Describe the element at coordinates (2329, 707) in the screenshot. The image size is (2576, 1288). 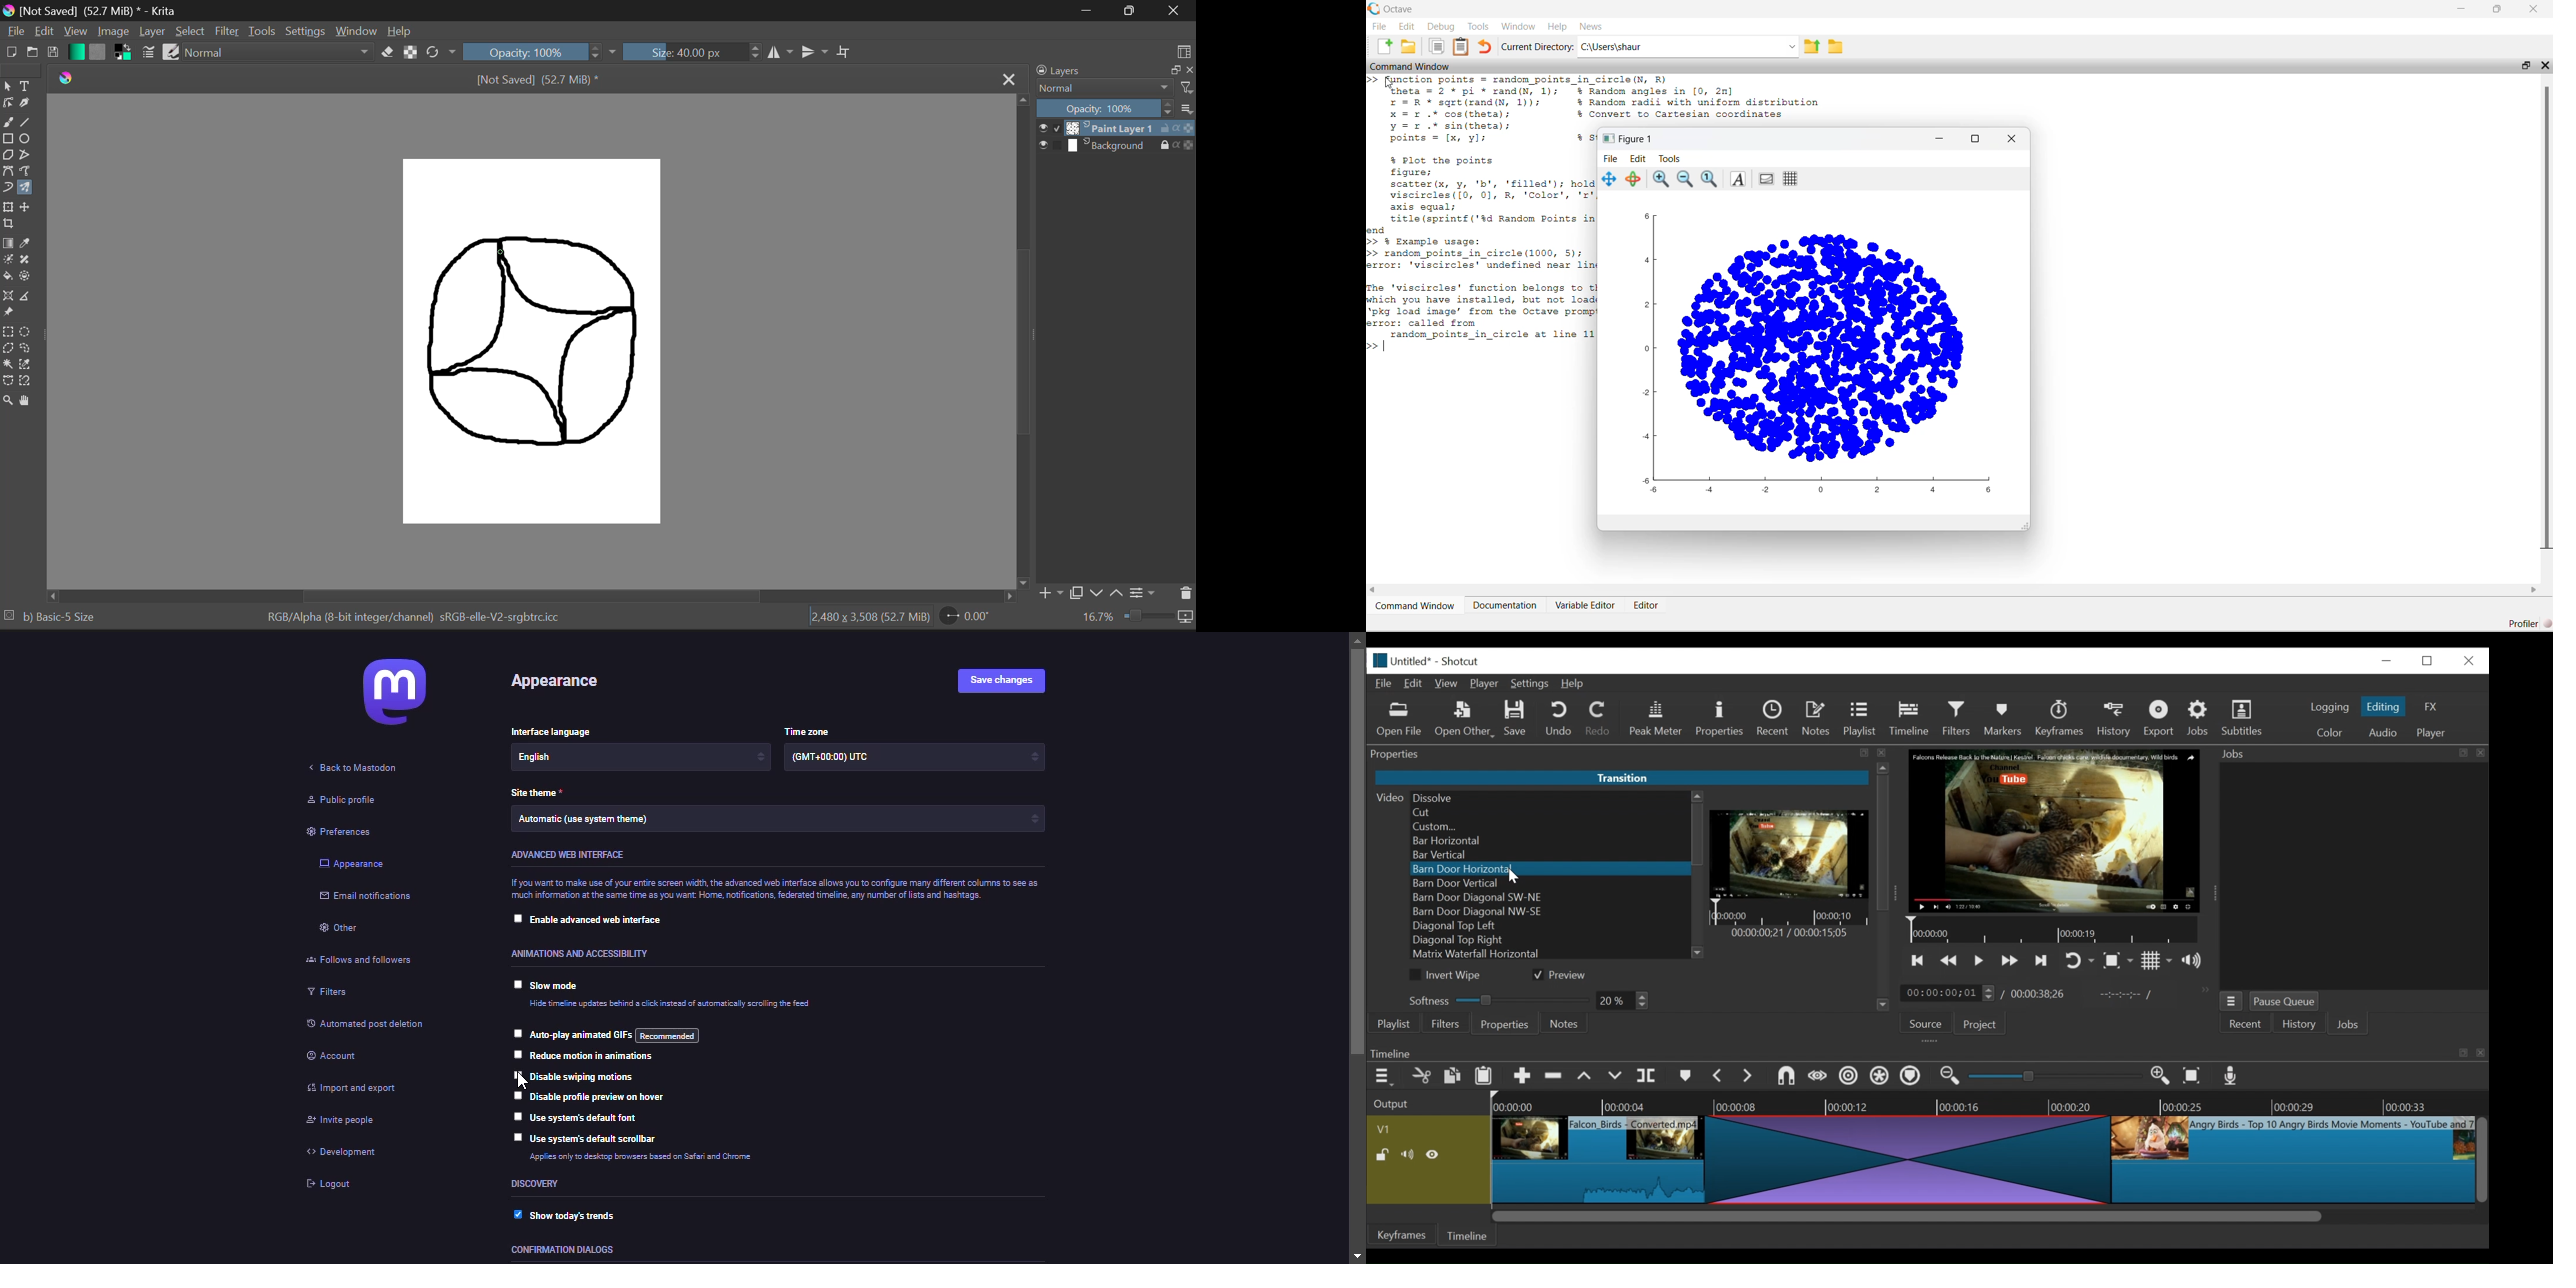
I see `logging` at that location.